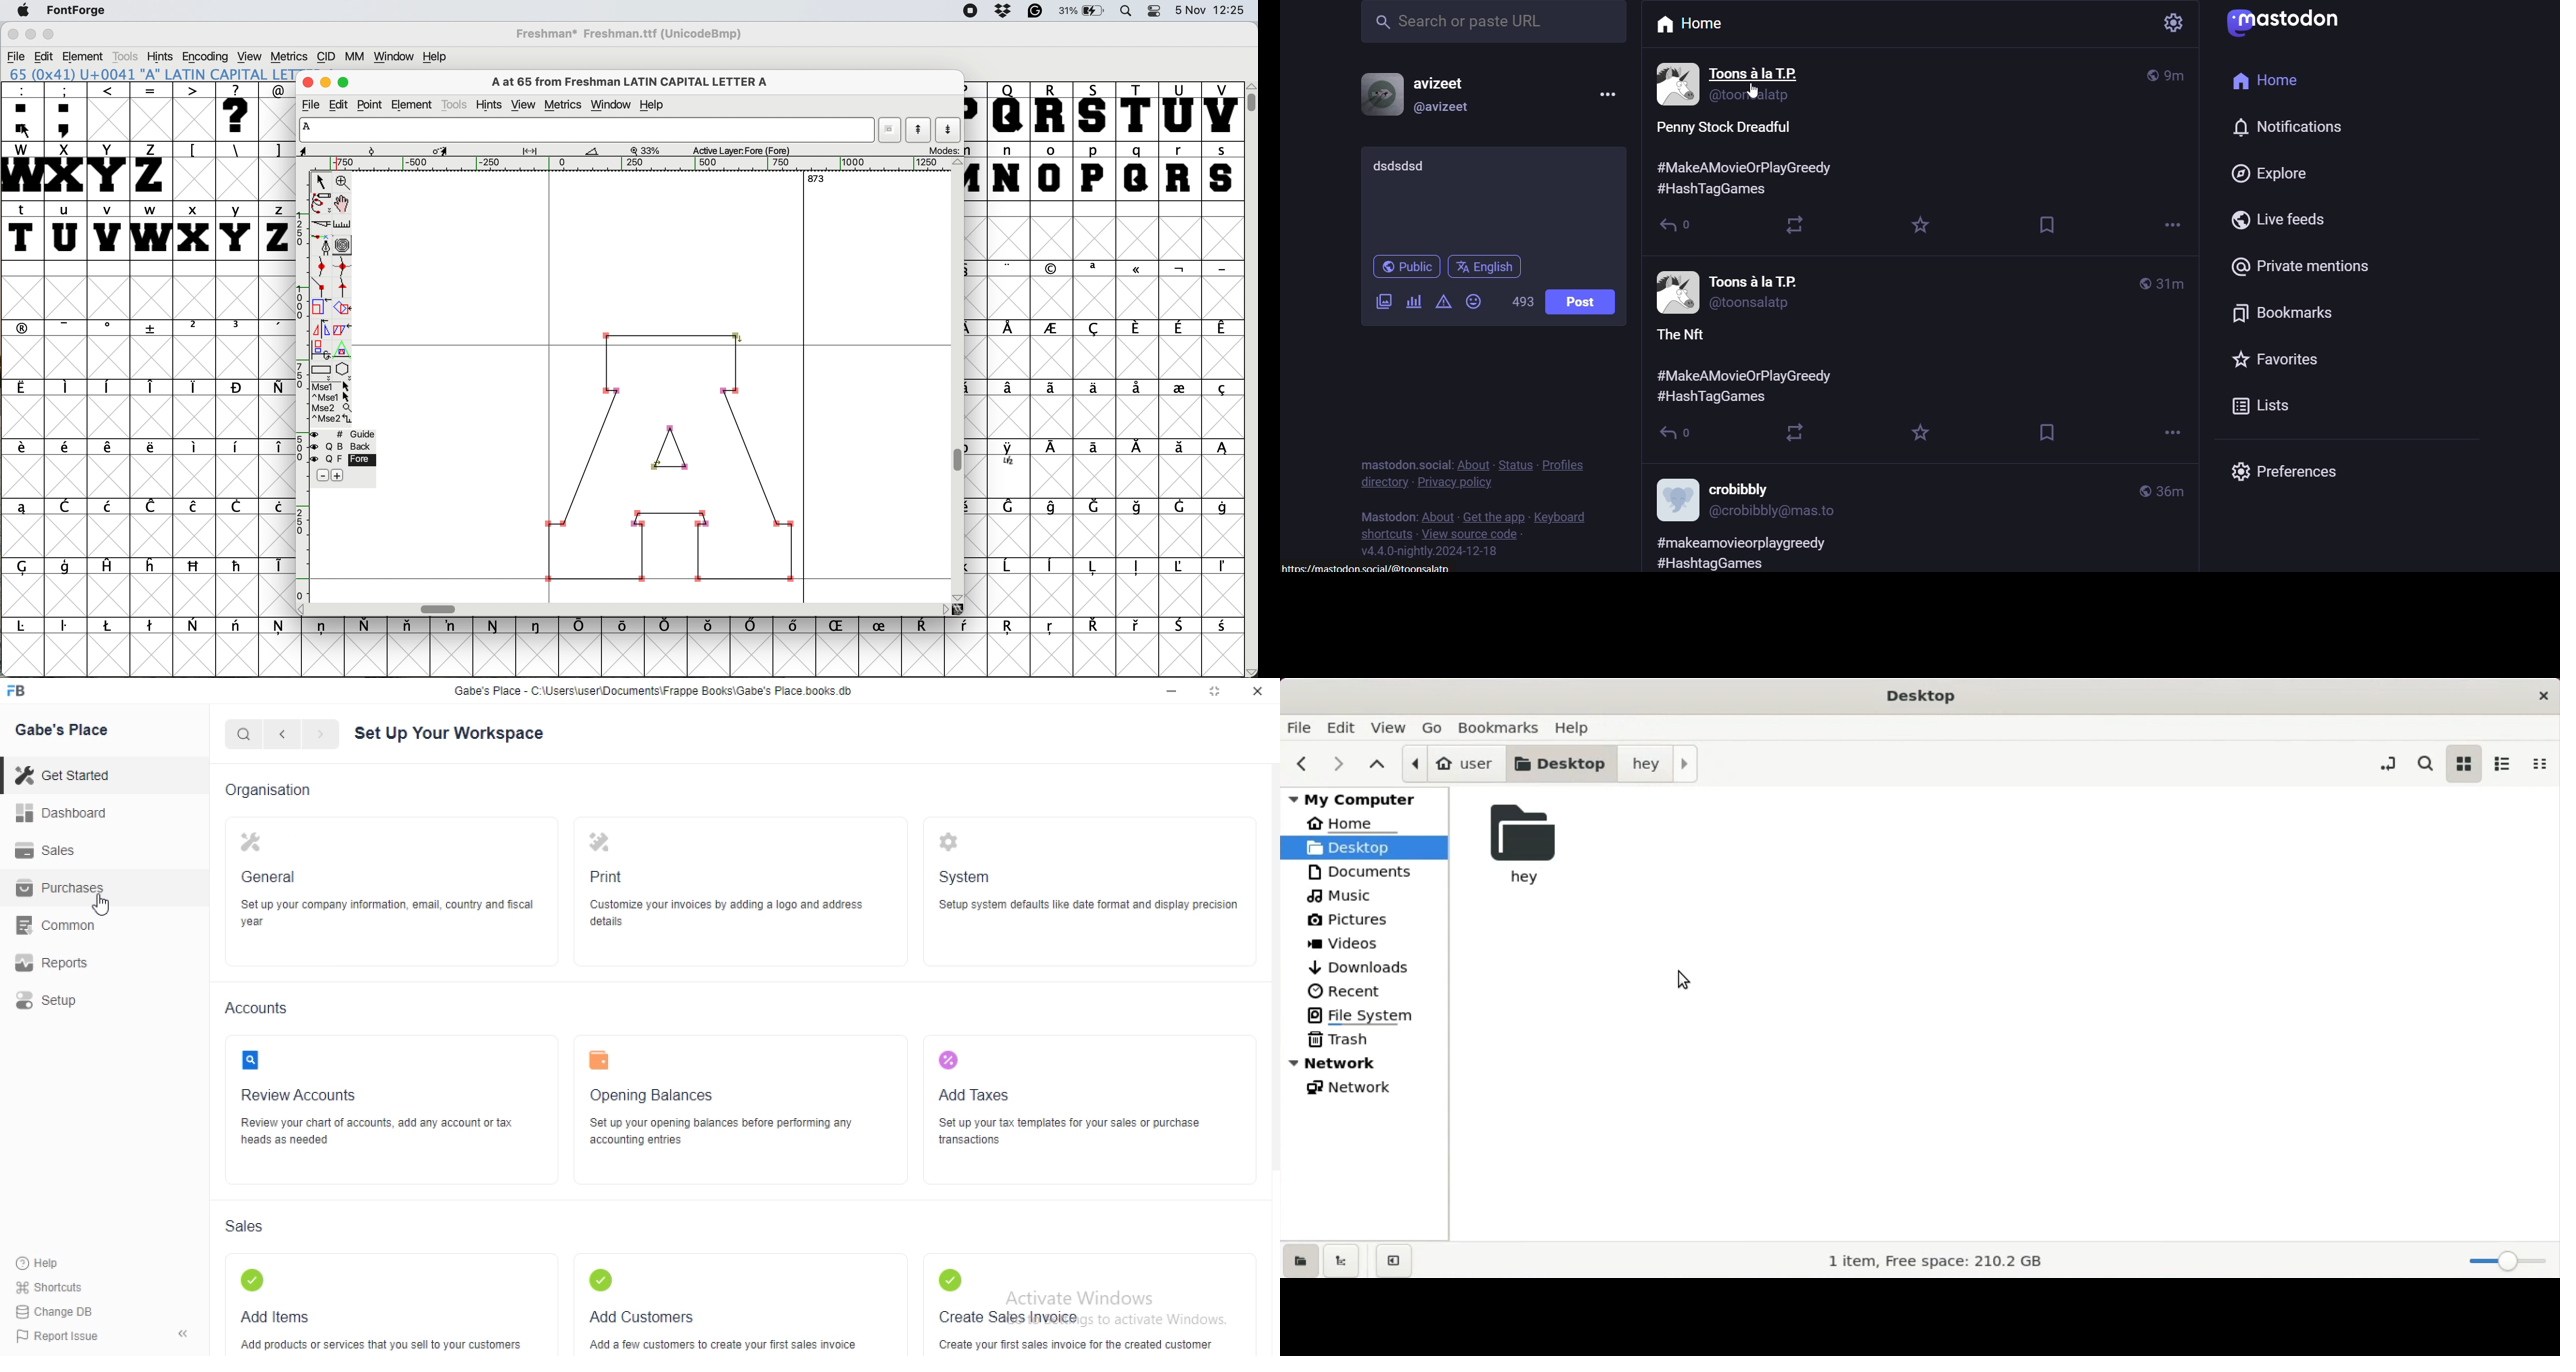  Describe the element at coordinates (723, 1340) in the screenshot. I see `Add a few customers to create your first sales invoice.` at that location.